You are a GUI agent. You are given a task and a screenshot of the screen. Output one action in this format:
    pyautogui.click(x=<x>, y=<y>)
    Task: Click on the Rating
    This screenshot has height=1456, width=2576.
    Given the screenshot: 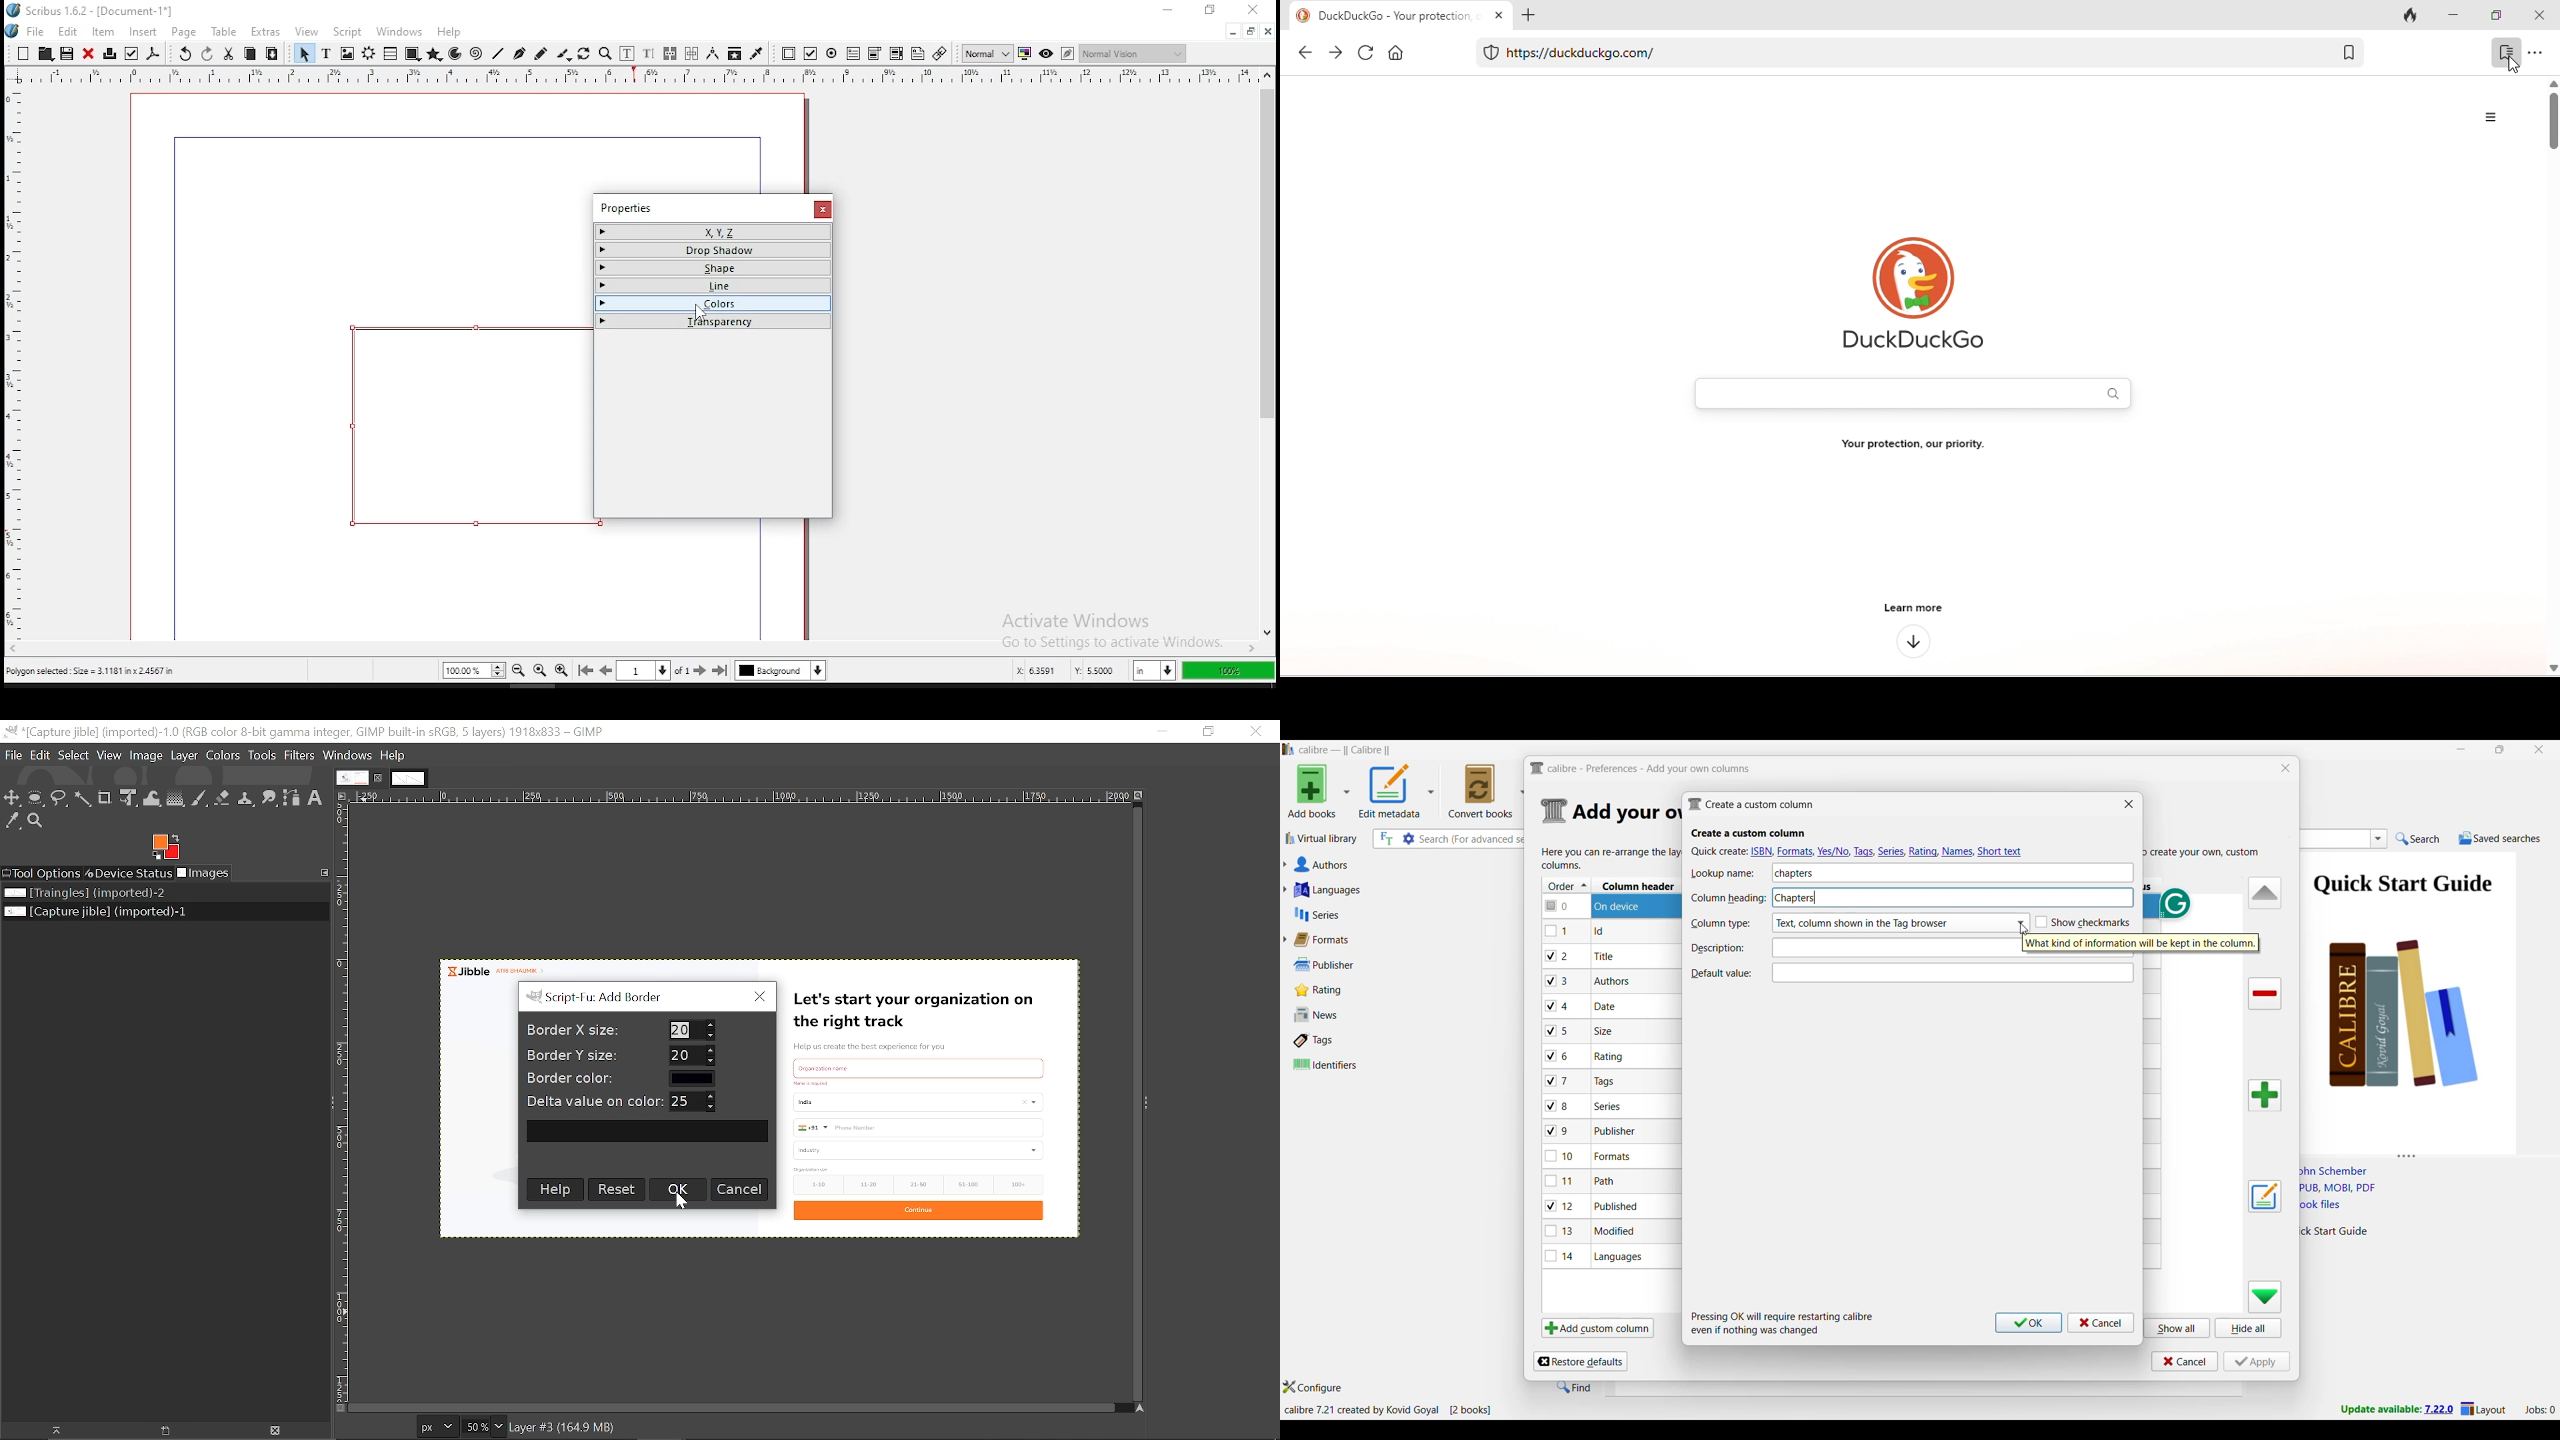 What is the action you would take?
    pyautogui.click(x=1325, y=990)
    